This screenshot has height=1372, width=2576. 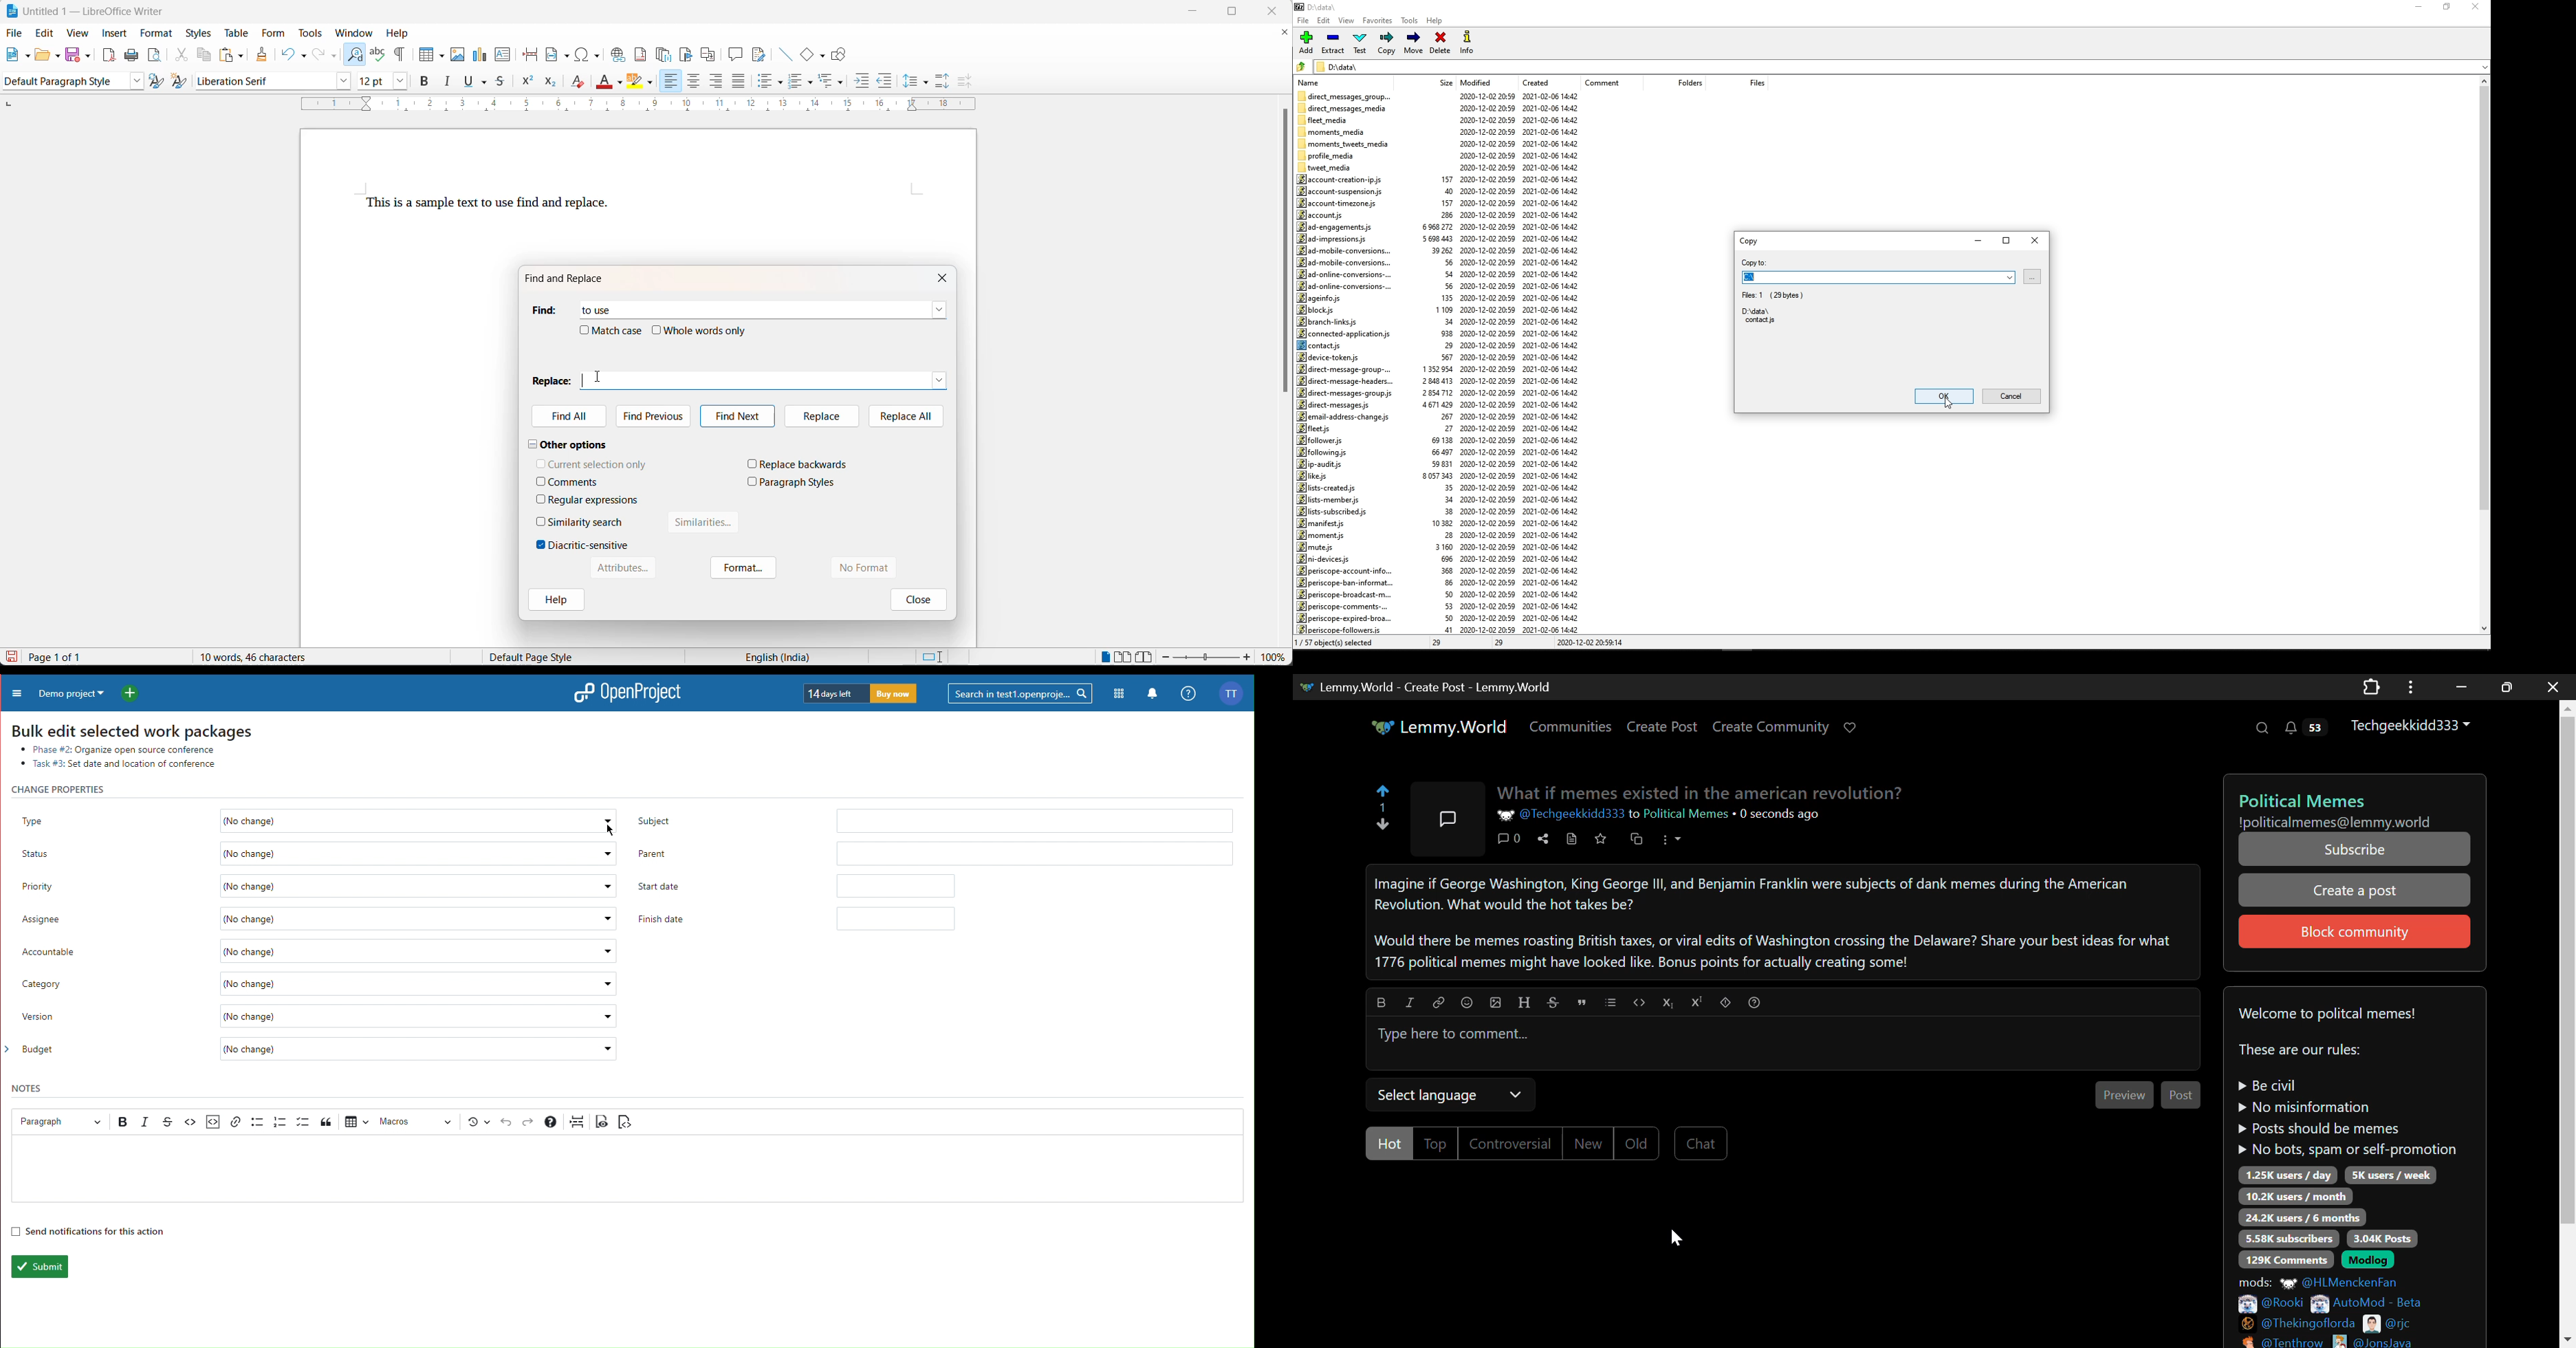 I want to click on created, so click(x=1535, y=82).